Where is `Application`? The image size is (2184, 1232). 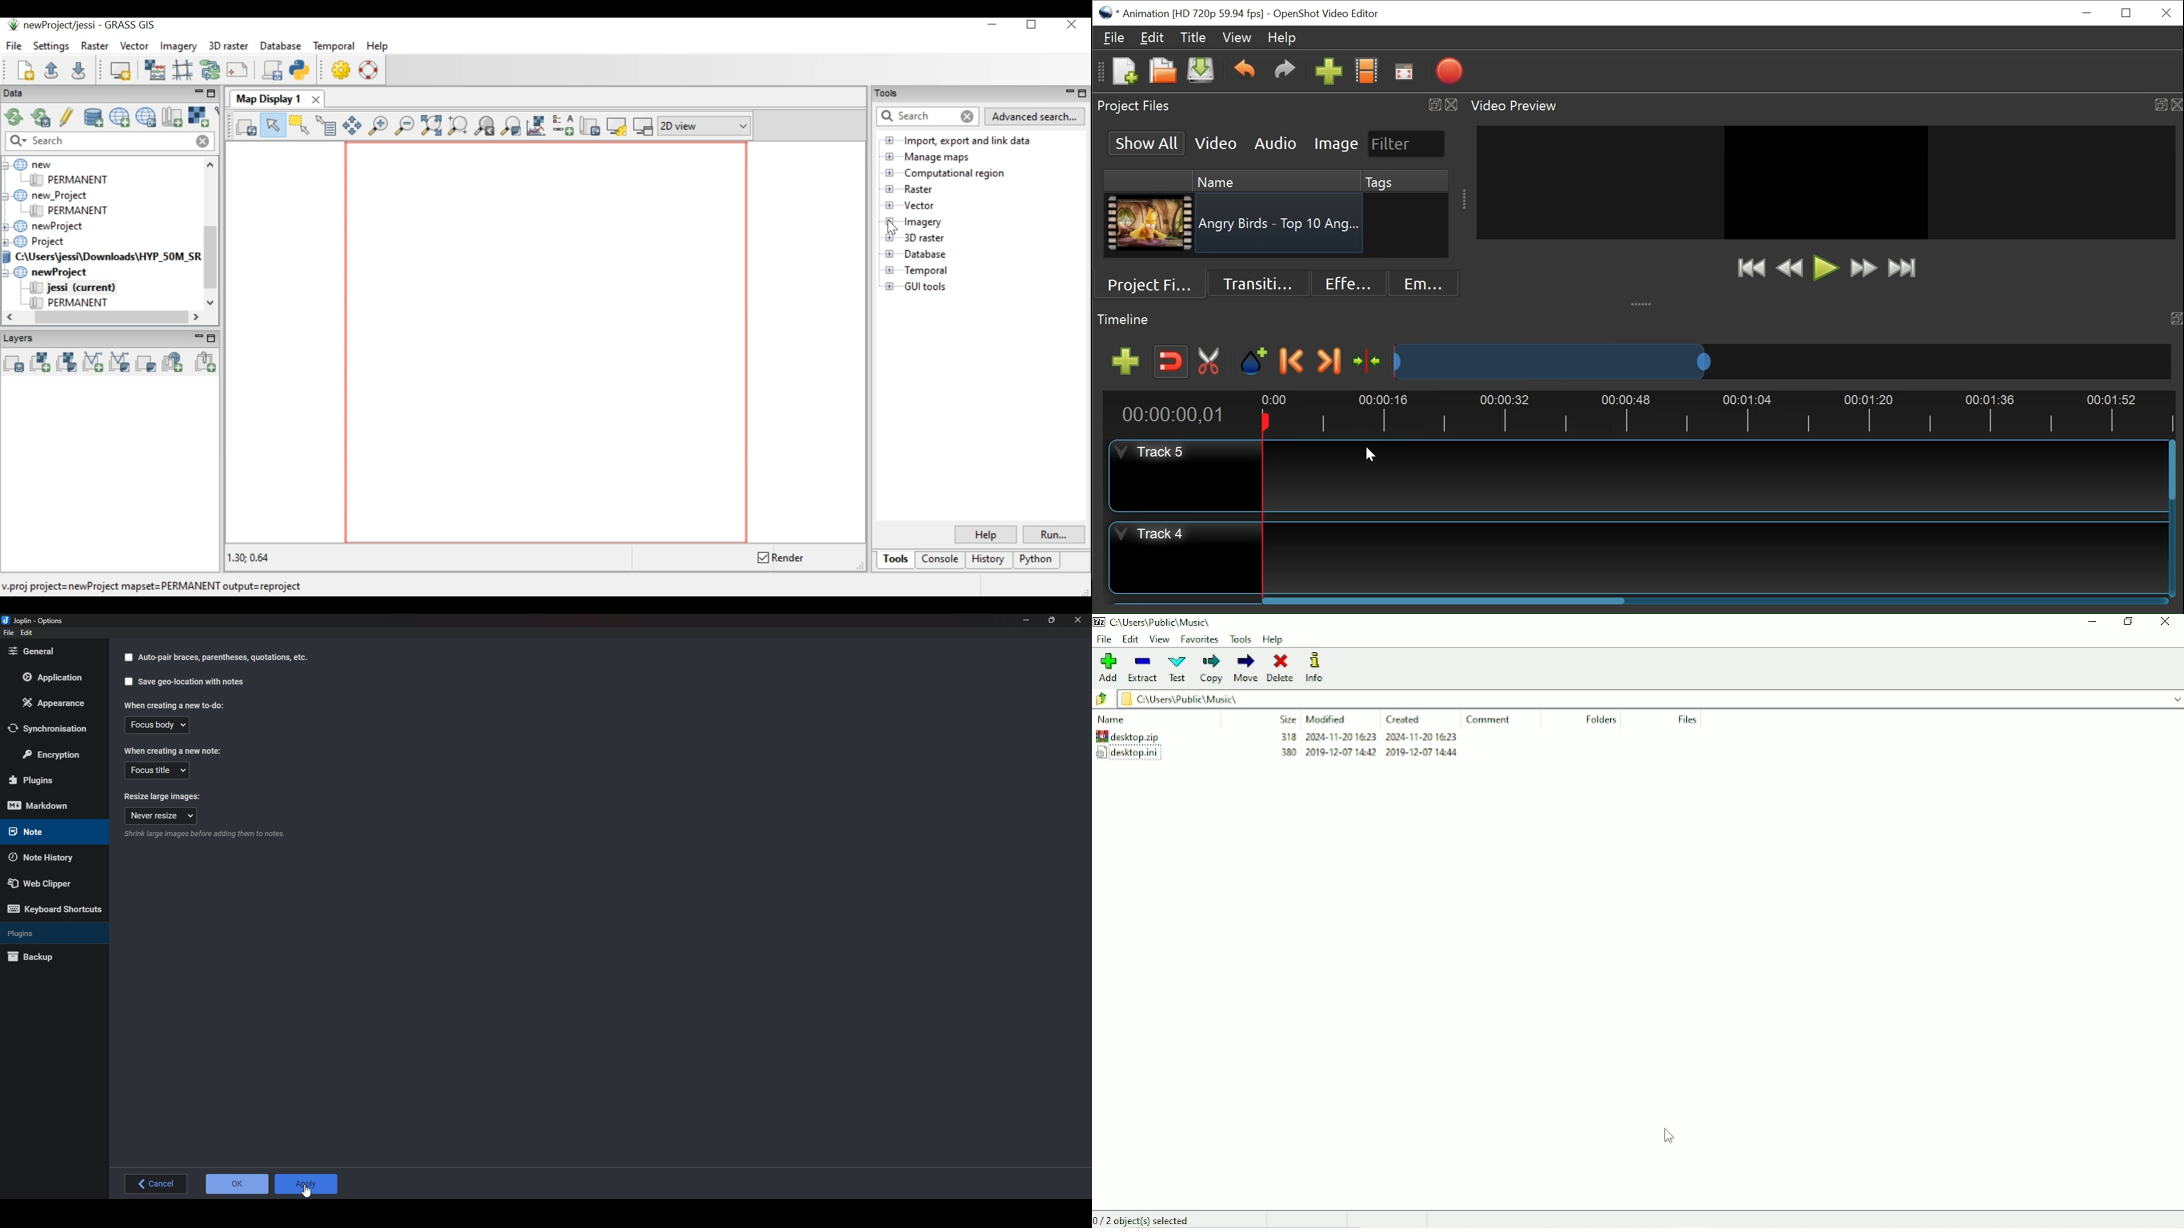 Application is located at coordinates (56, 677).